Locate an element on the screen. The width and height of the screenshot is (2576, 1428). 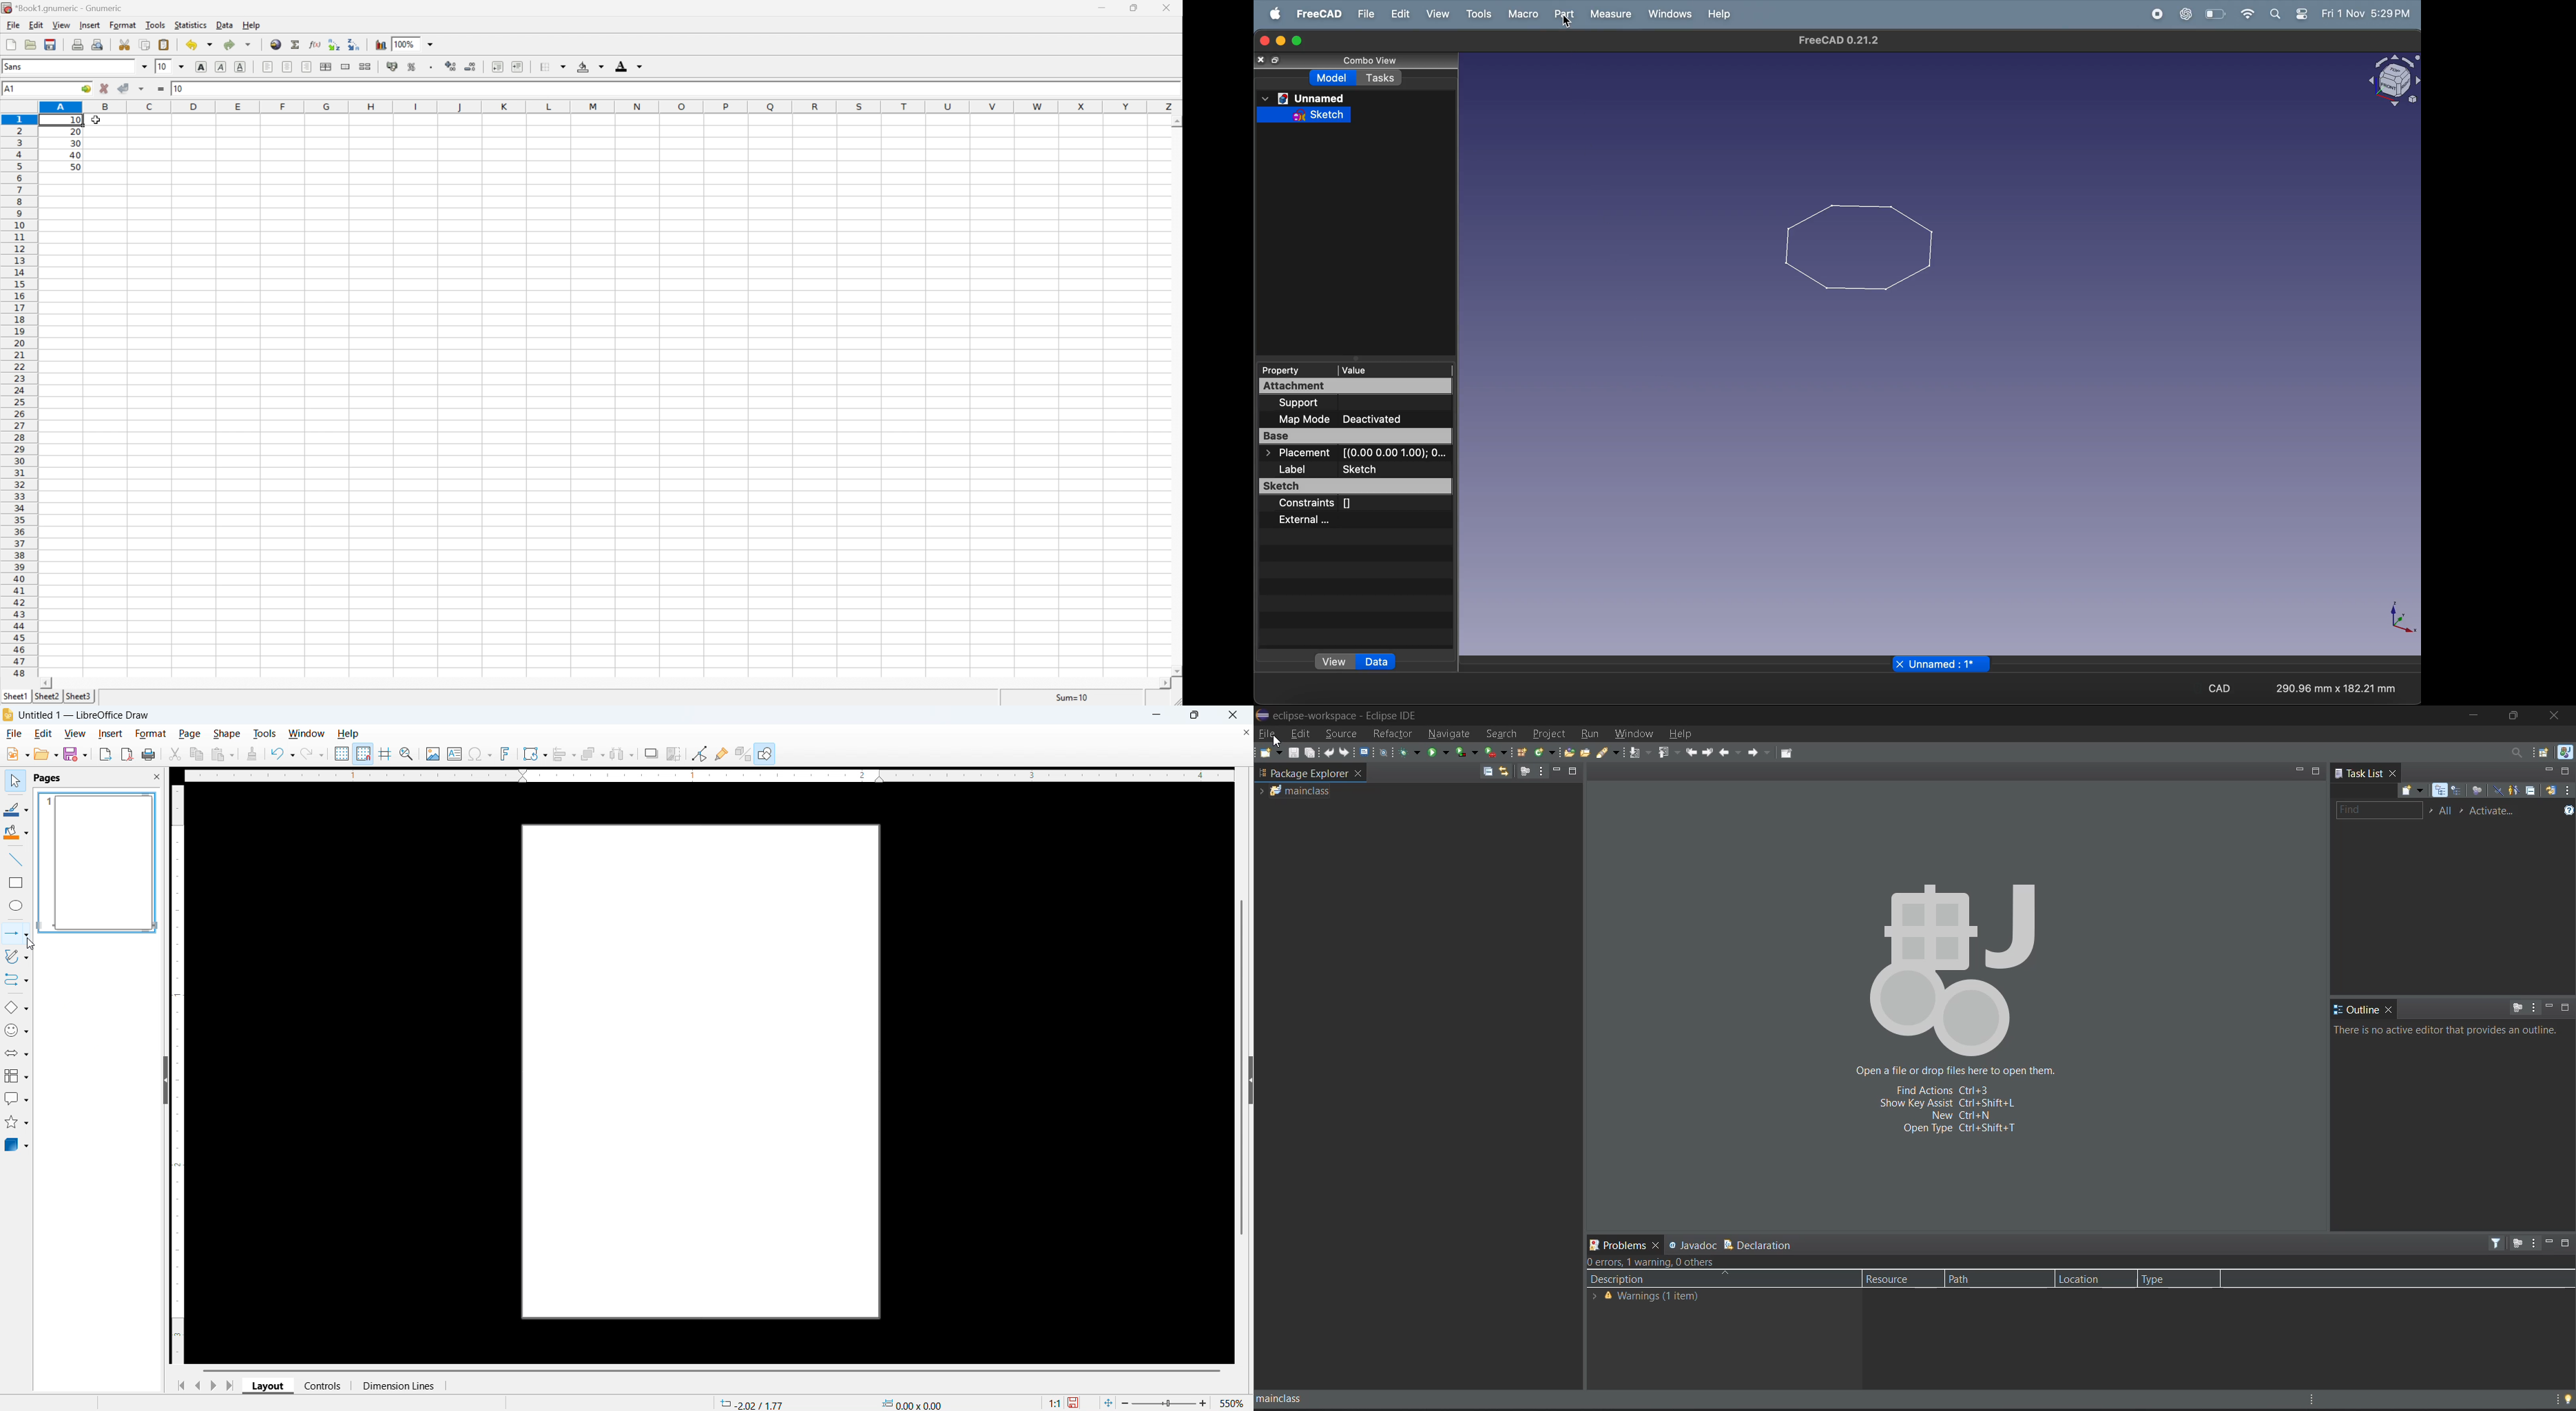
Row Number is located at coordinates (18, 397).